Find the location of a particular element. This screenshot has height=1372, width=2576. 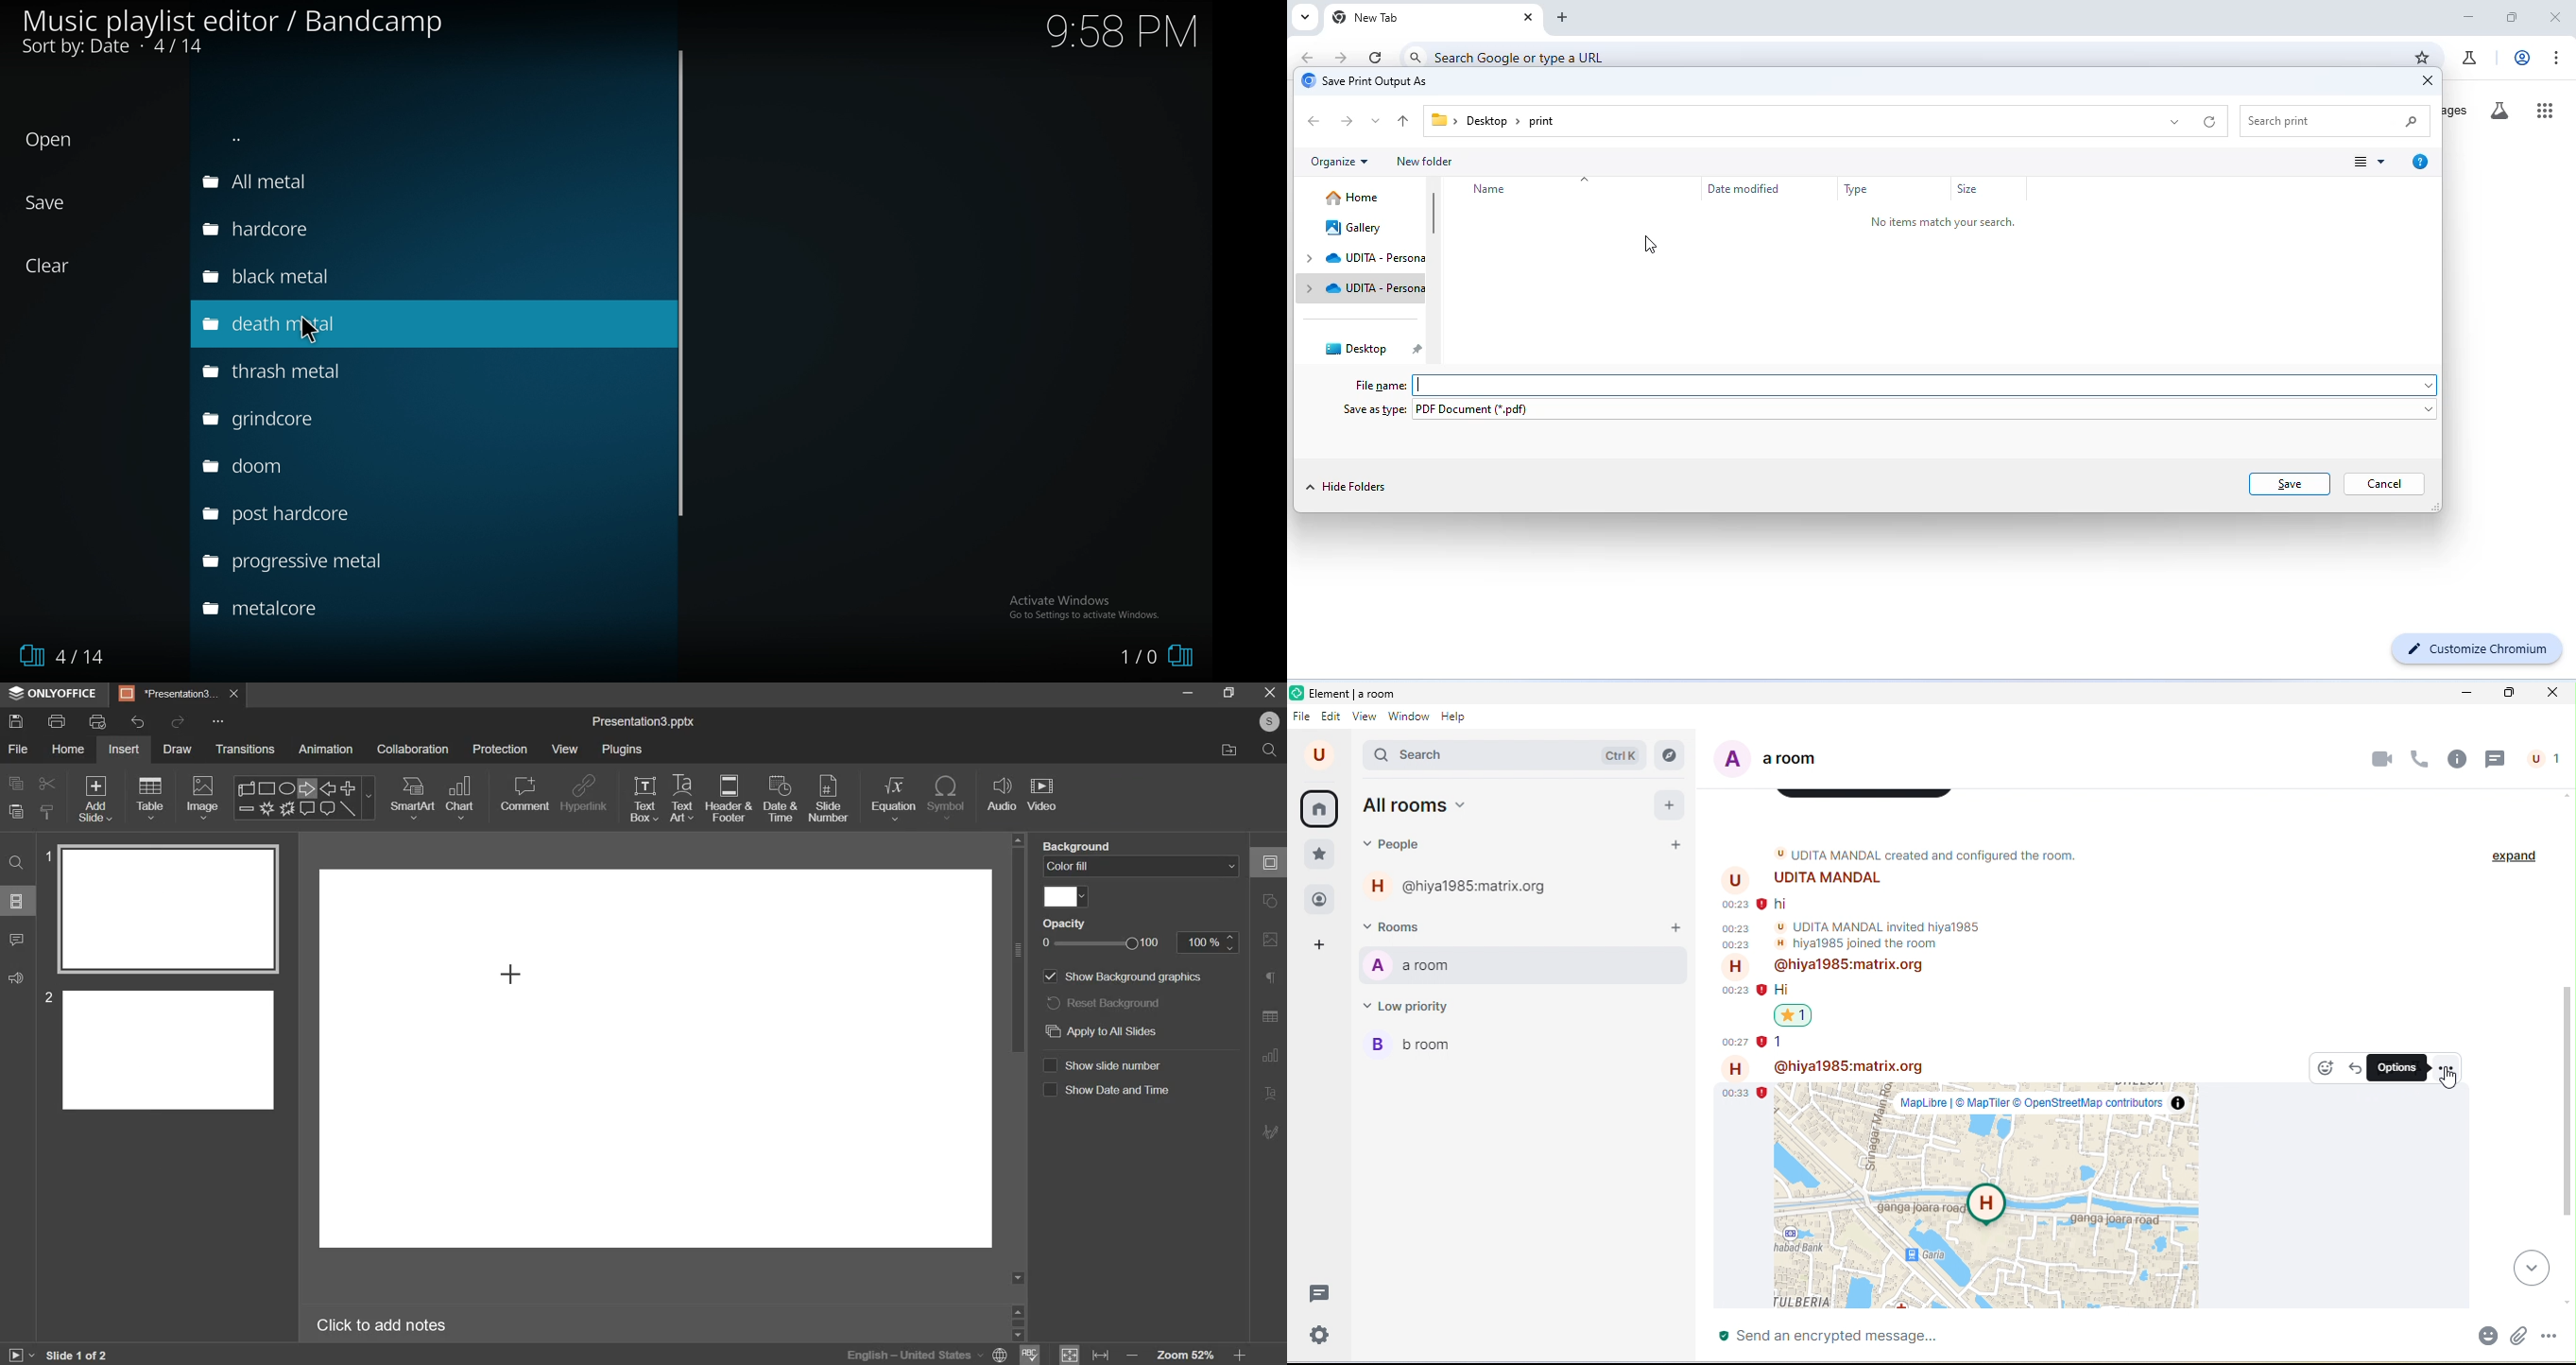

people is located at coordinates (1405, 846).